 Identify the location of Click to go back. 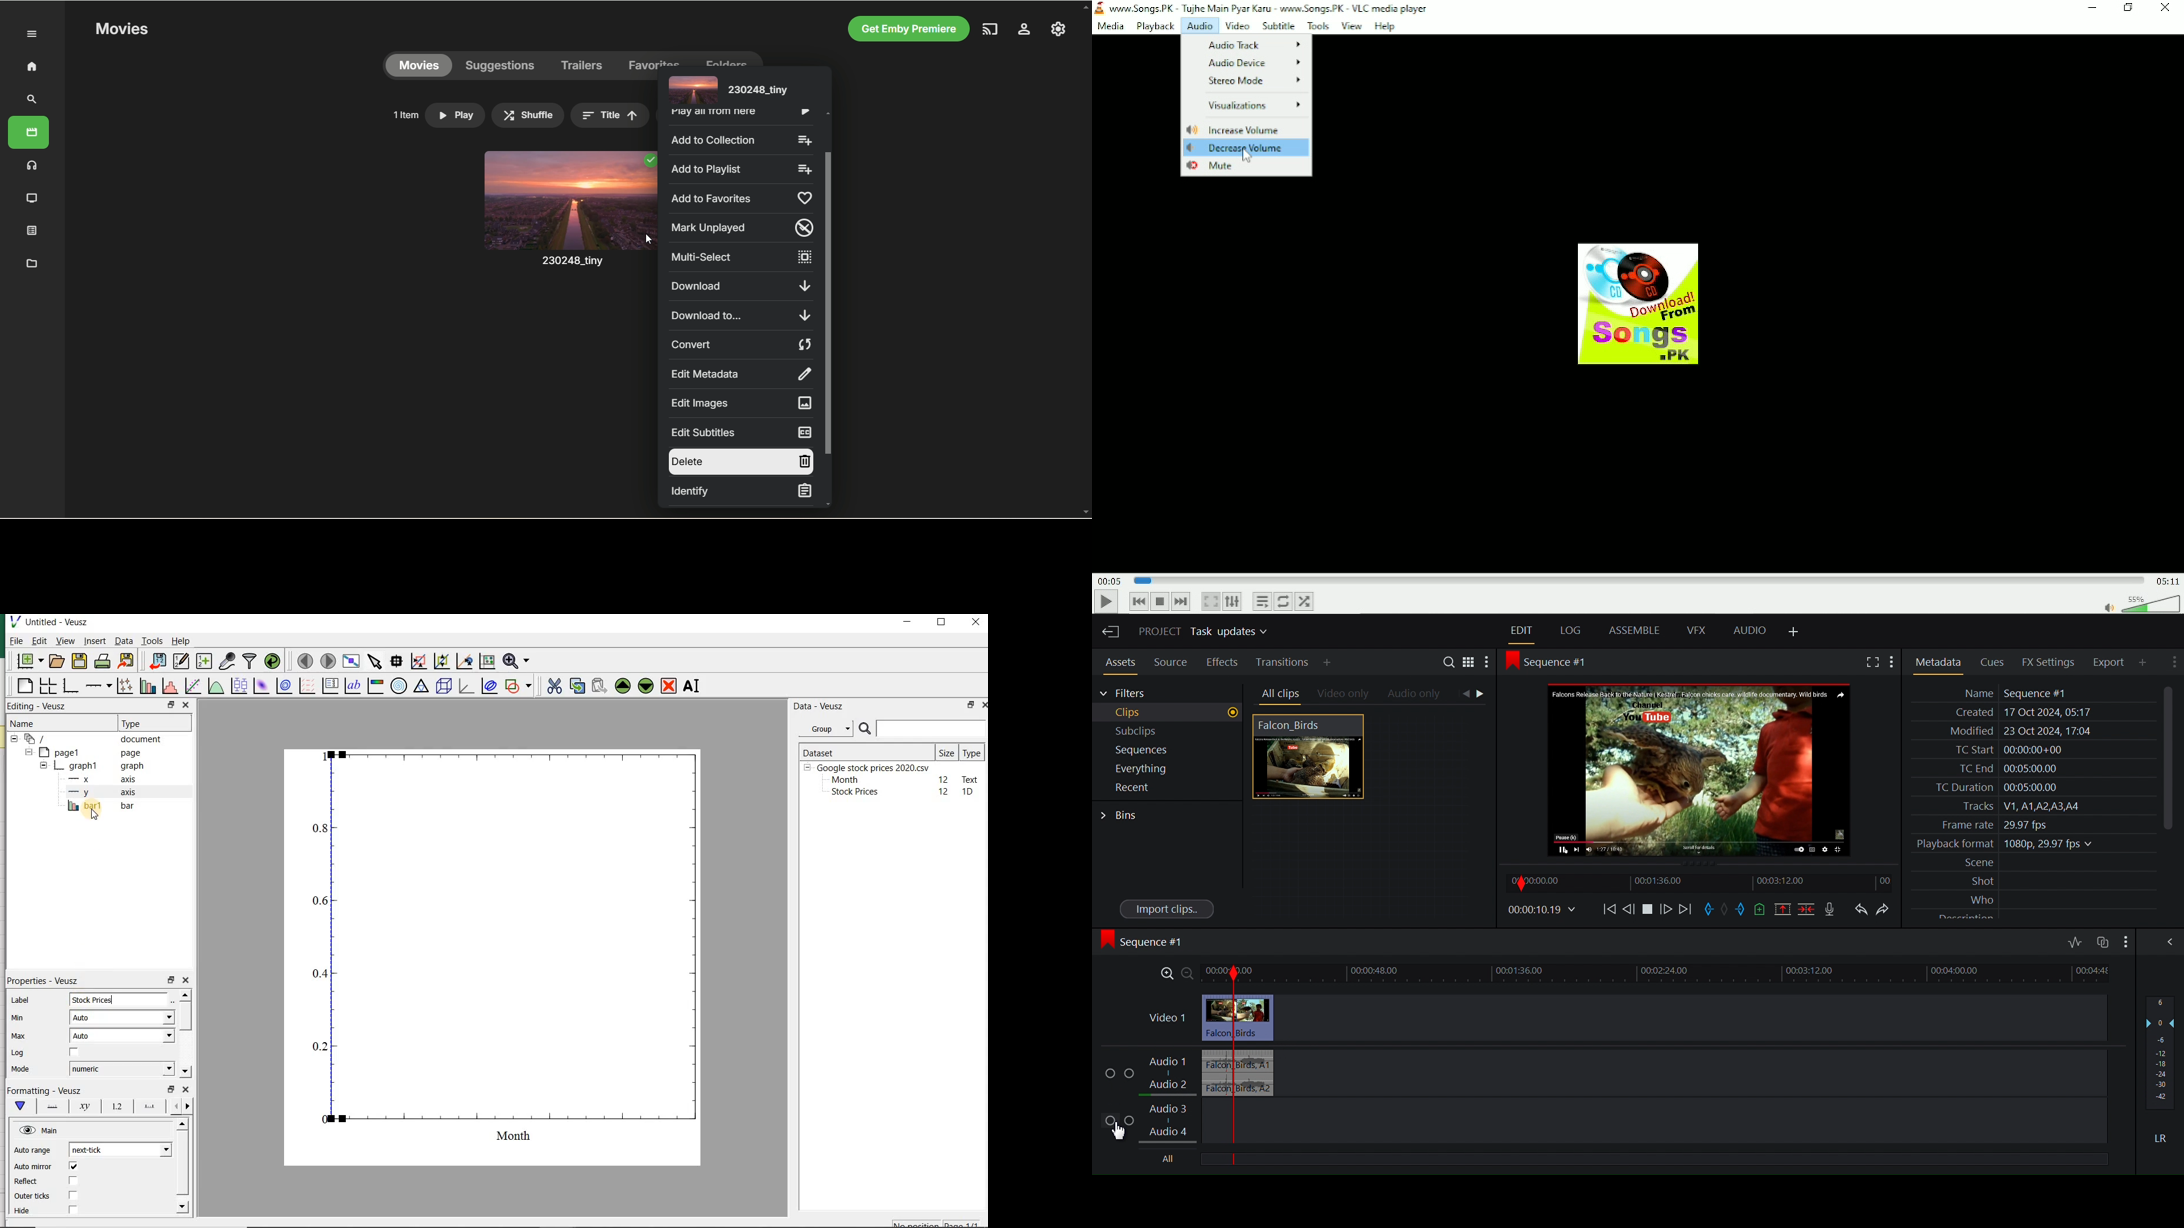
(1463, 694).